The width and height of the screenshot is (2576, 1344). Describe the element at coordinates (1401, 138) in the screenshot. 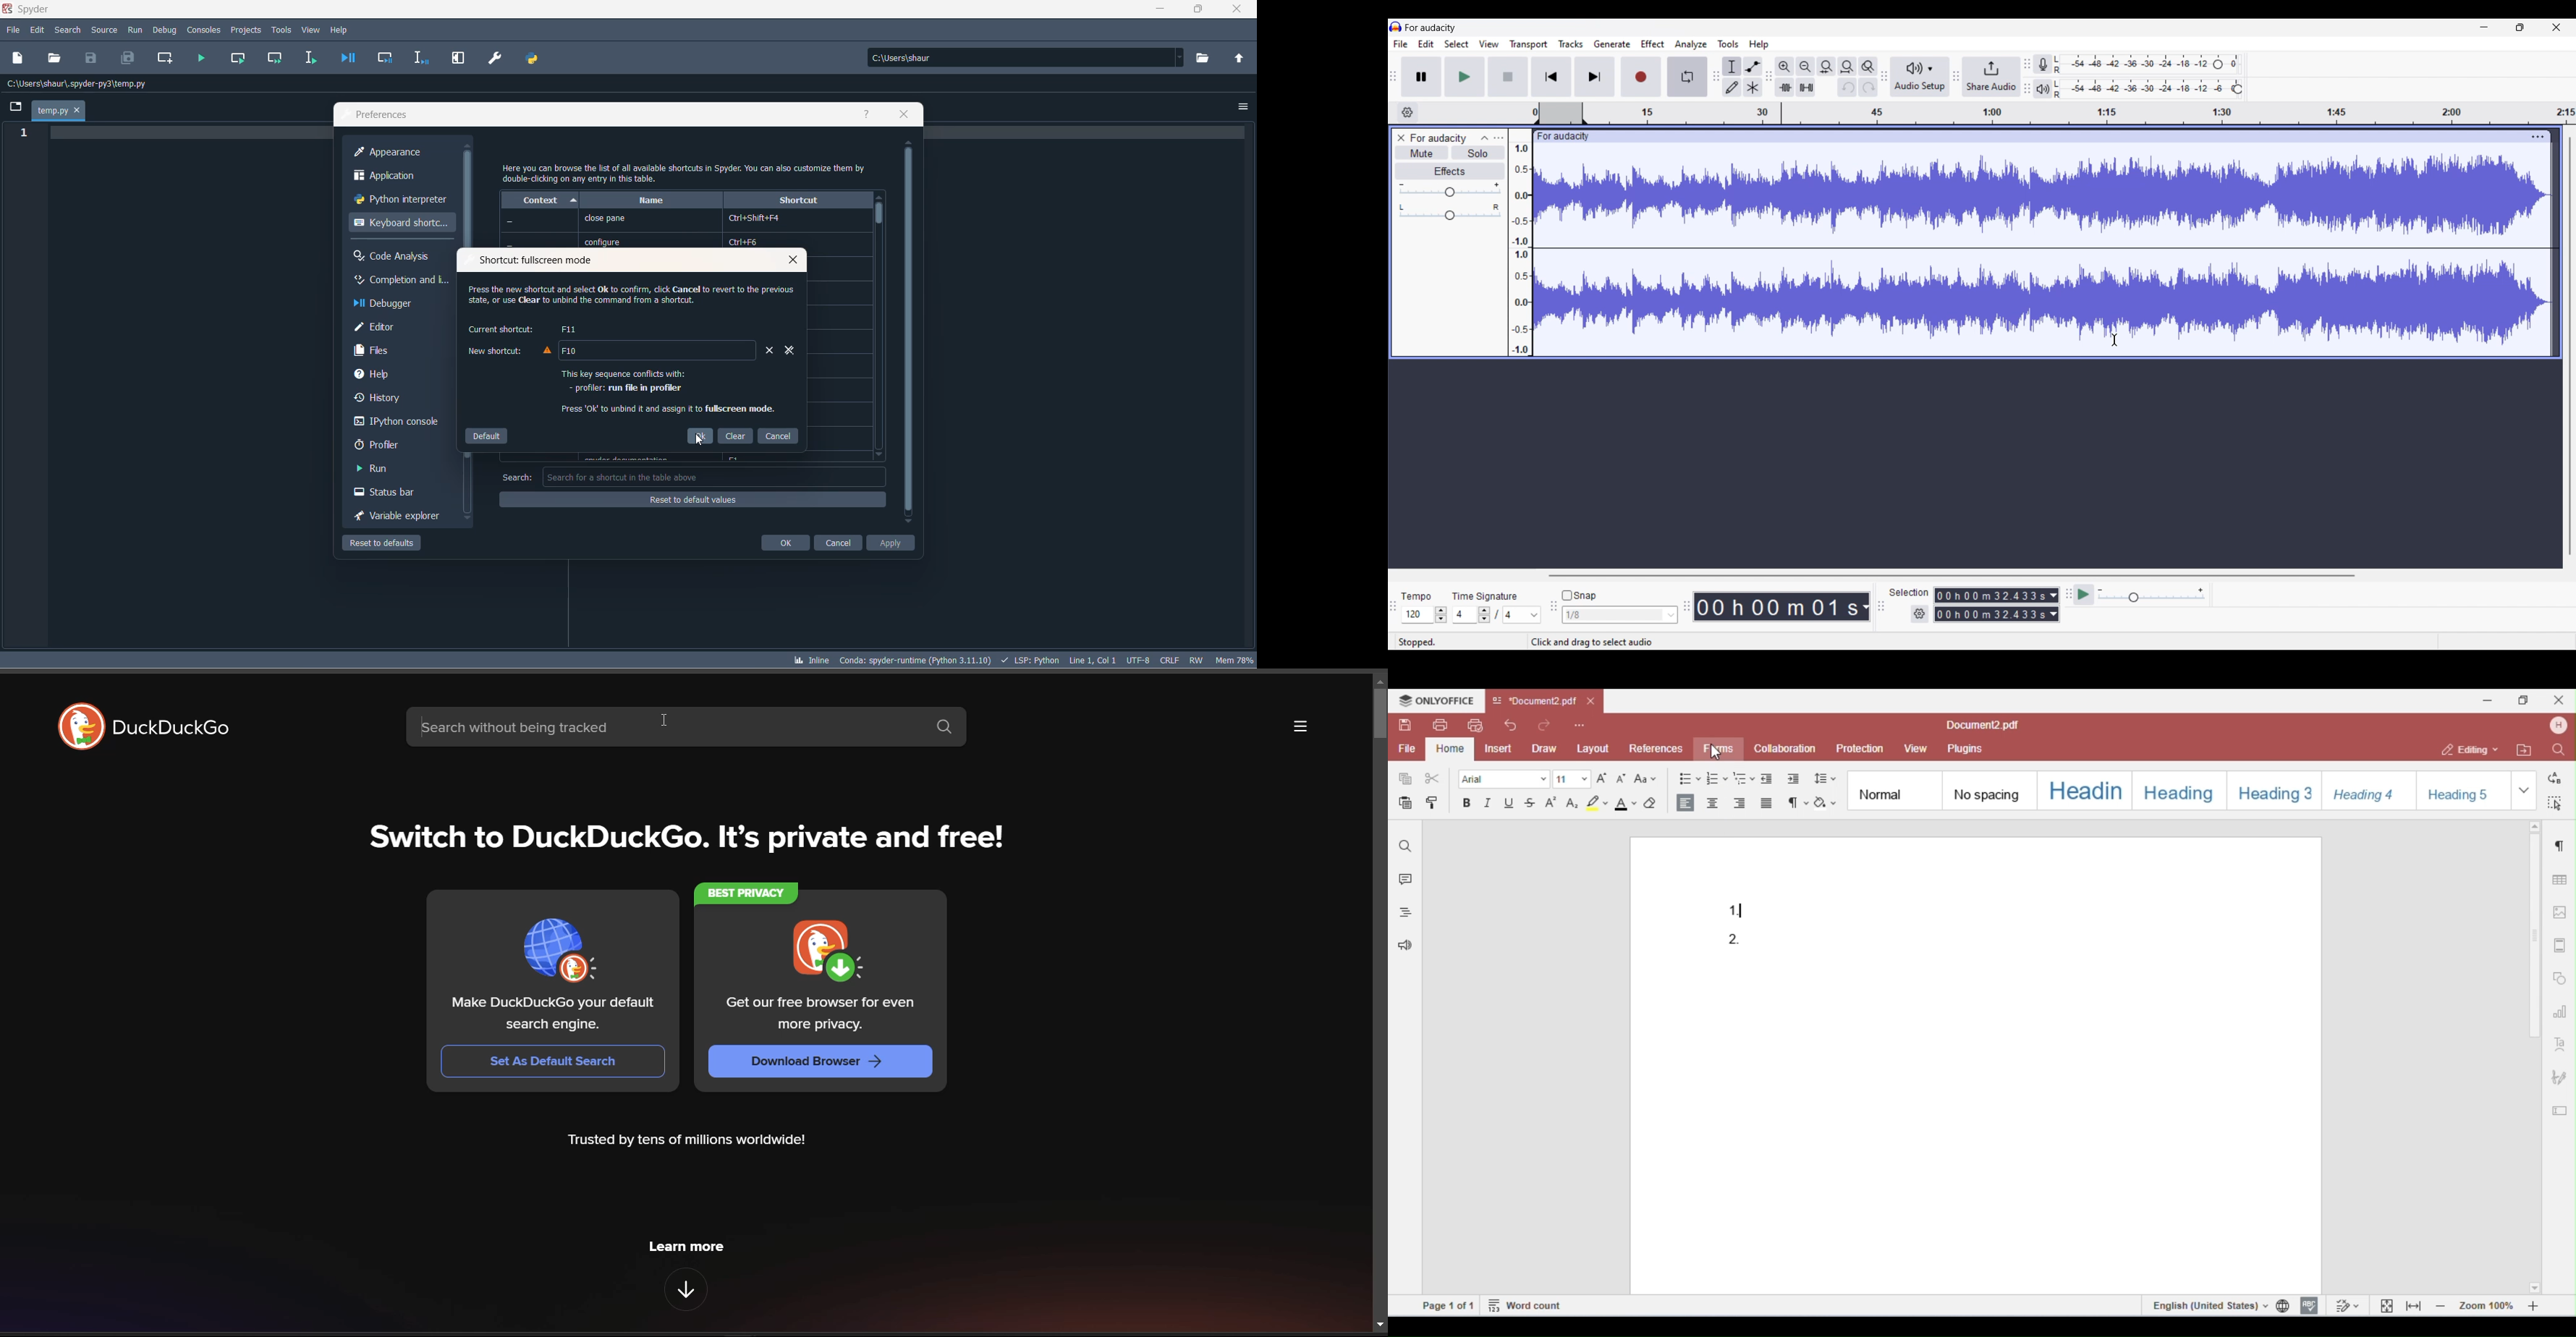

I see `Close track` at that location.